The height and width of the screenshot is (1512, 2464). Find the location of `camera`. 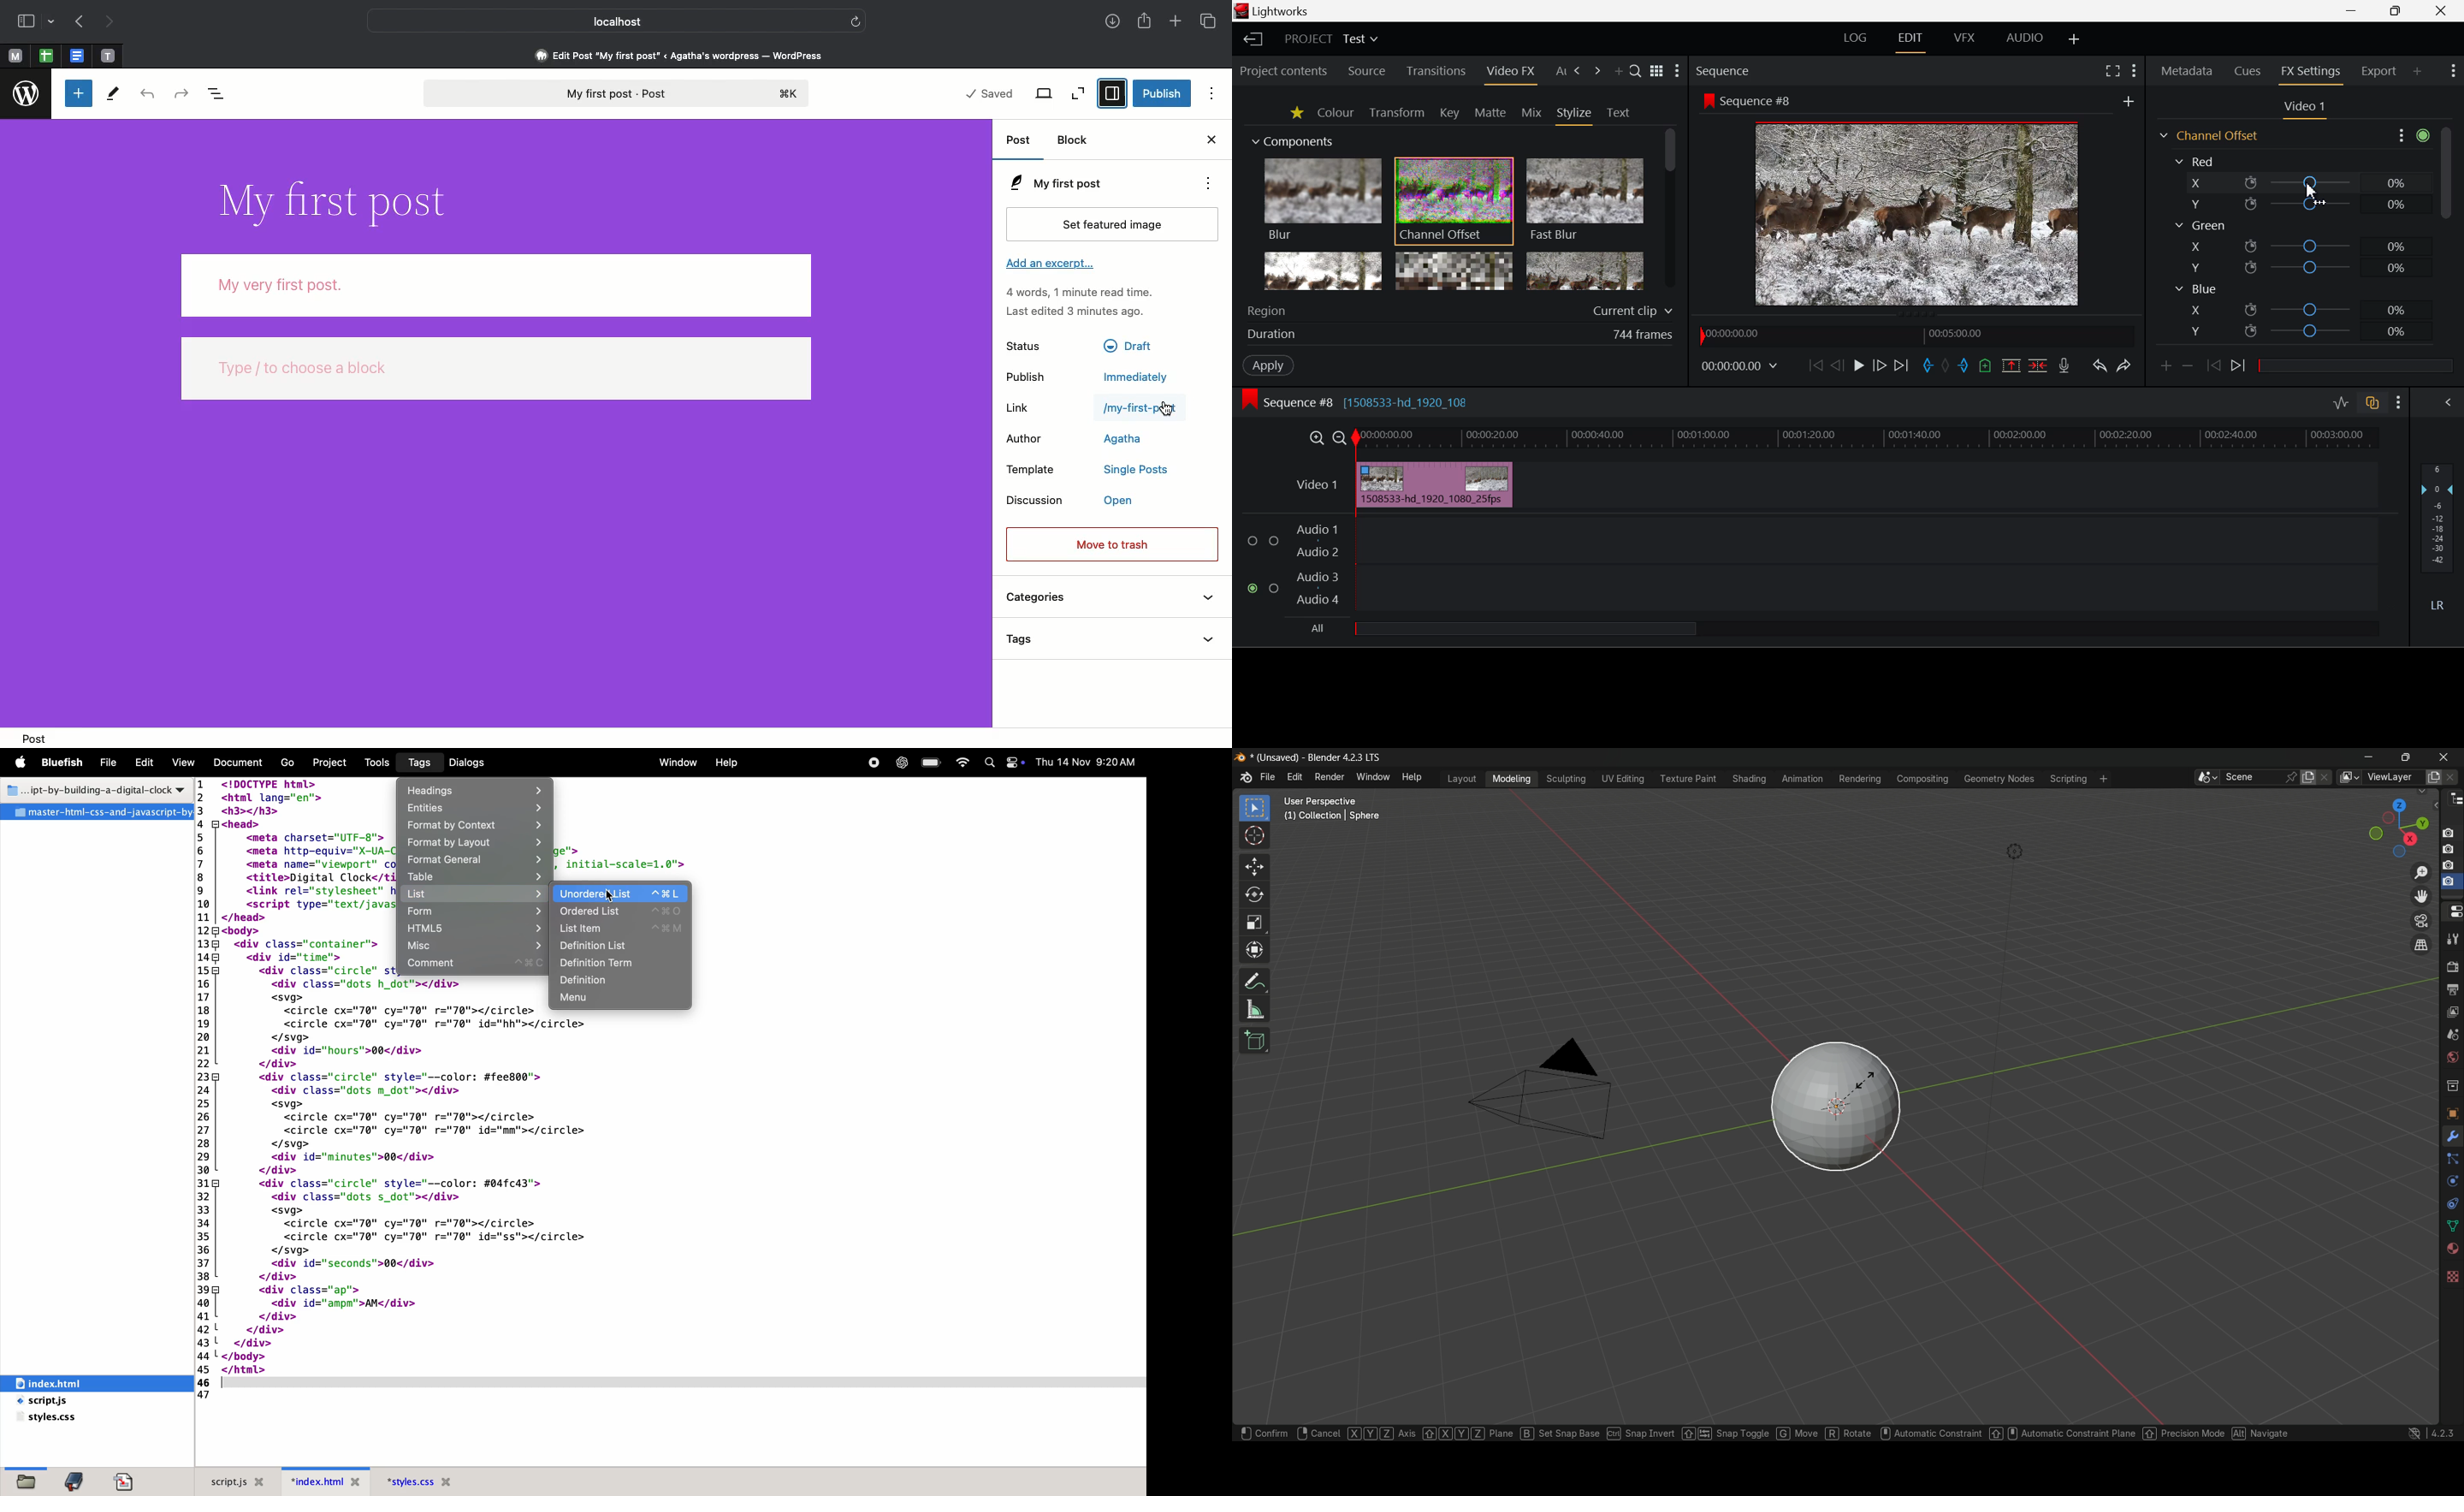

camera is located at coordinates (1546, 1091).